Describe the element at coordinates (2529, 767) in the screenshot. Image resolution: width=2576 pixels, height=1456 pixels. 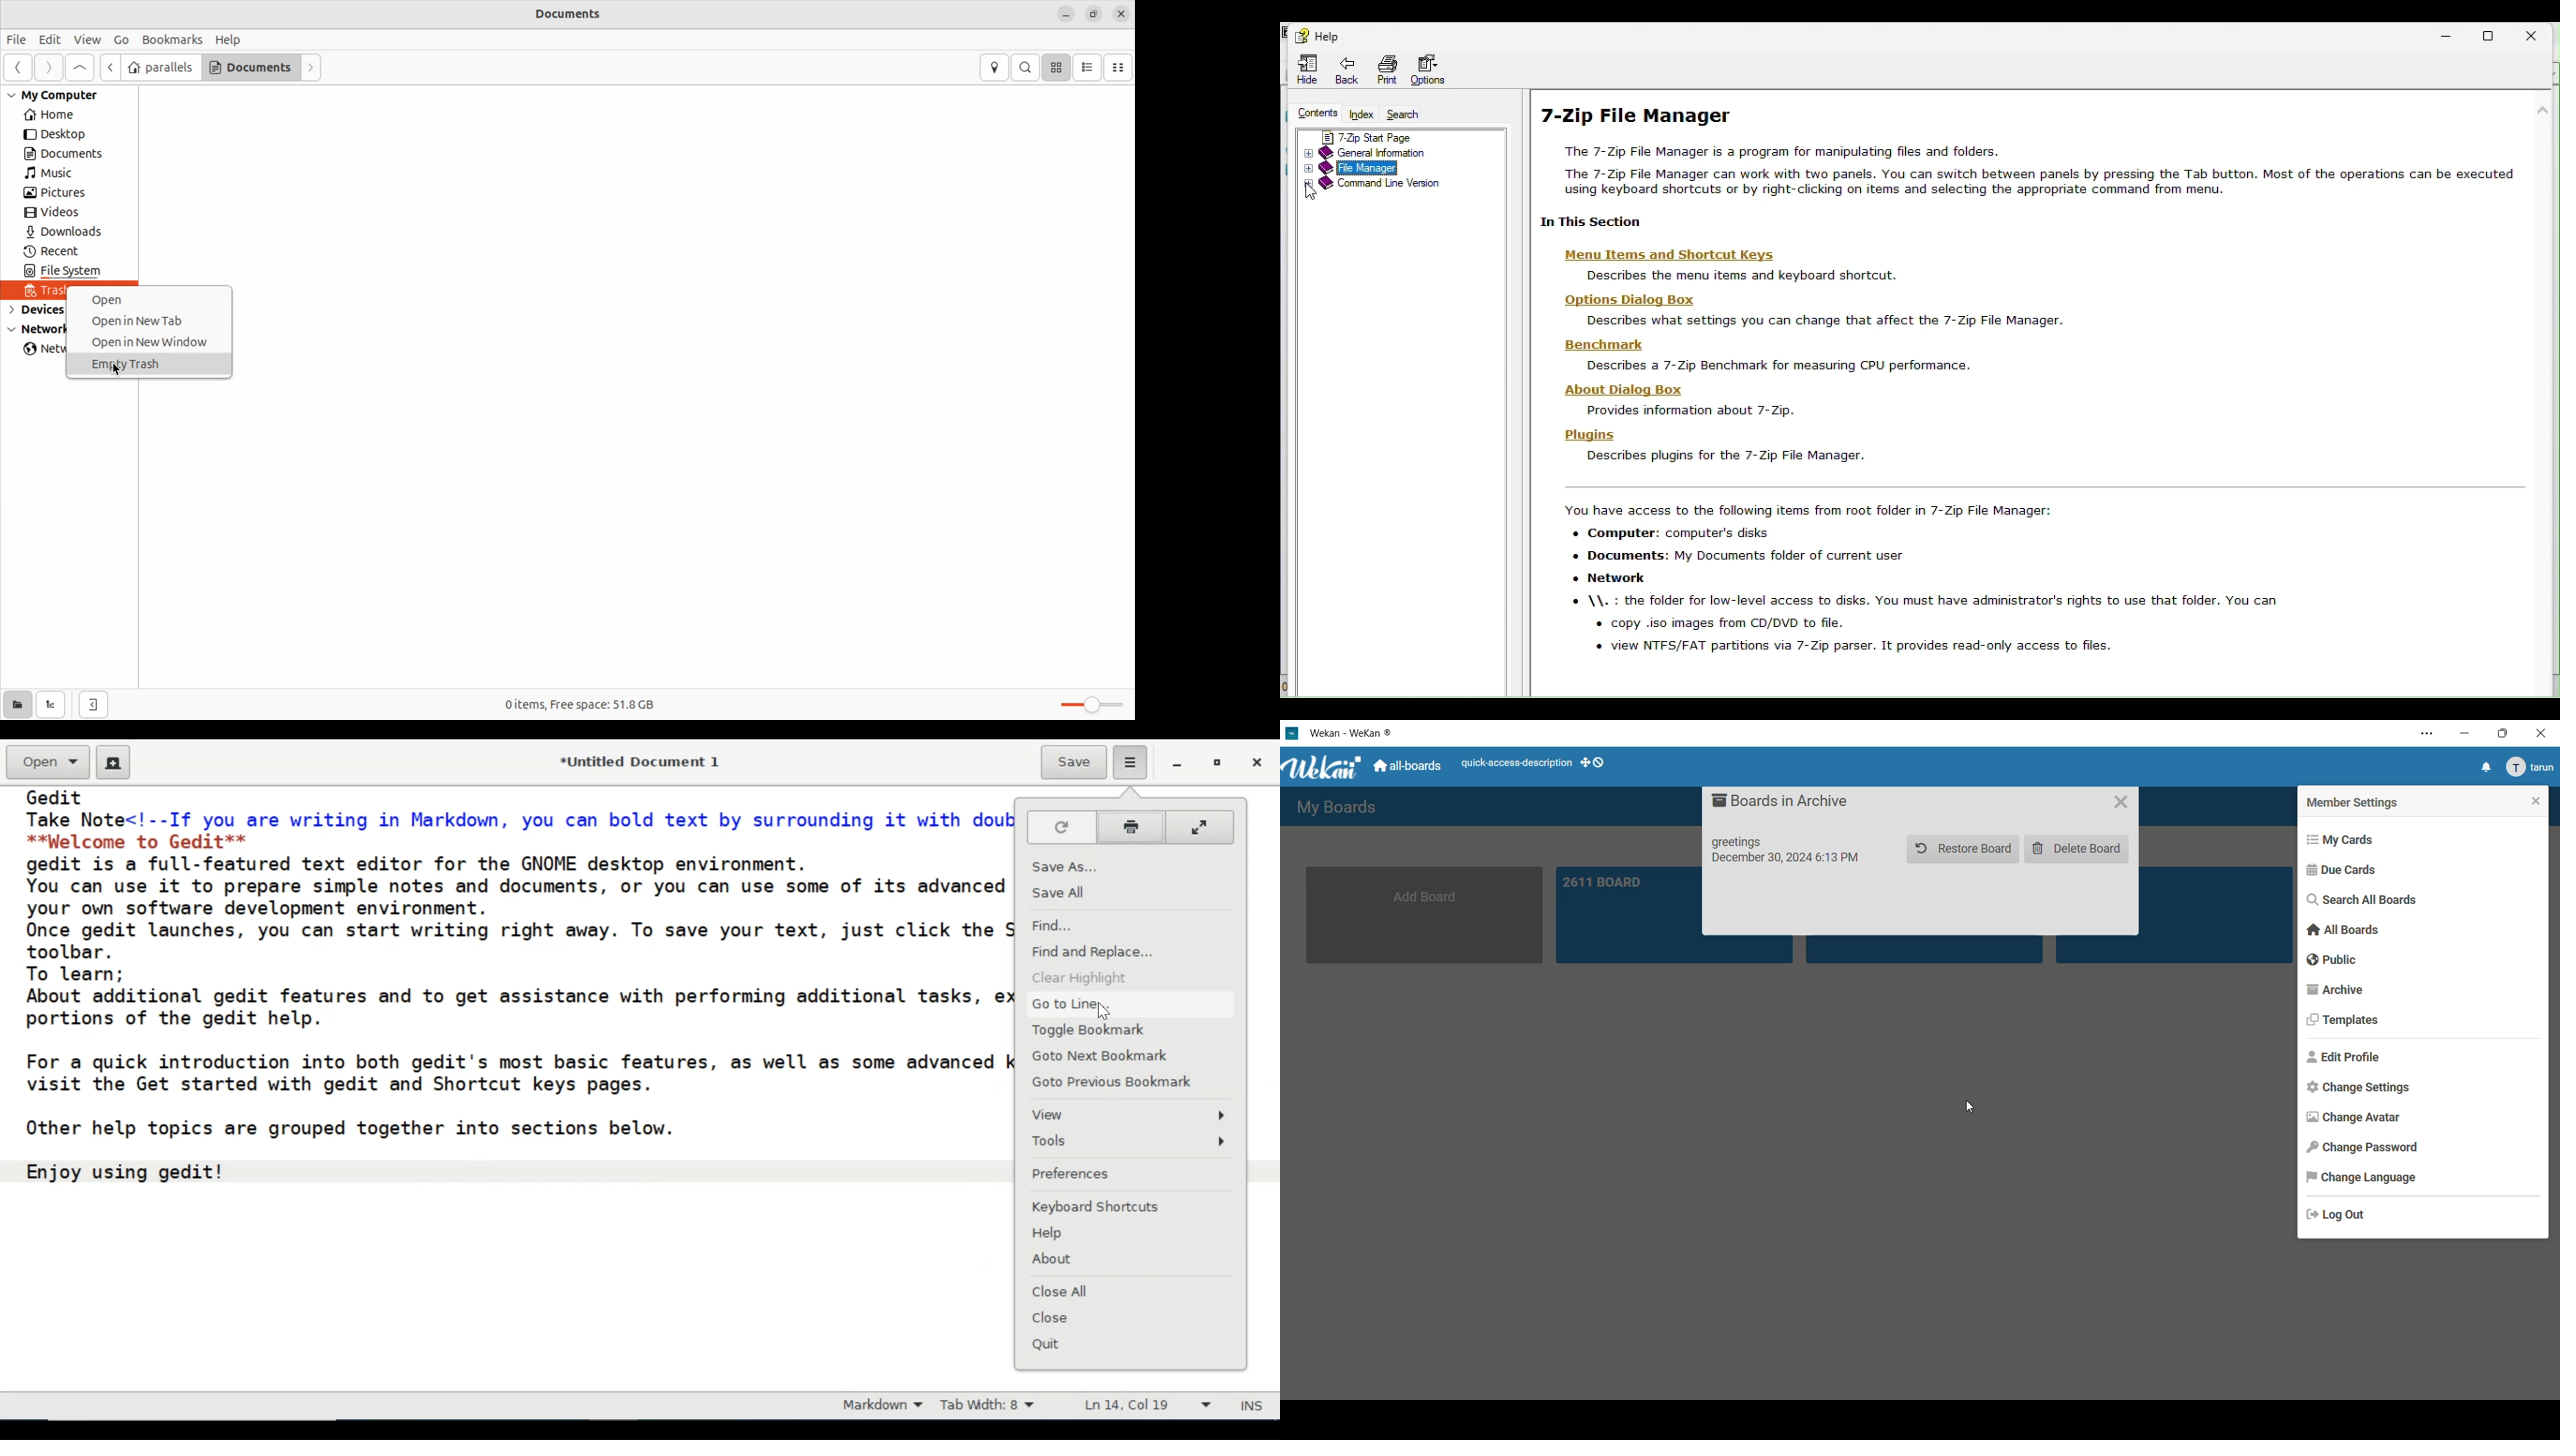
I see `menu` at that location.